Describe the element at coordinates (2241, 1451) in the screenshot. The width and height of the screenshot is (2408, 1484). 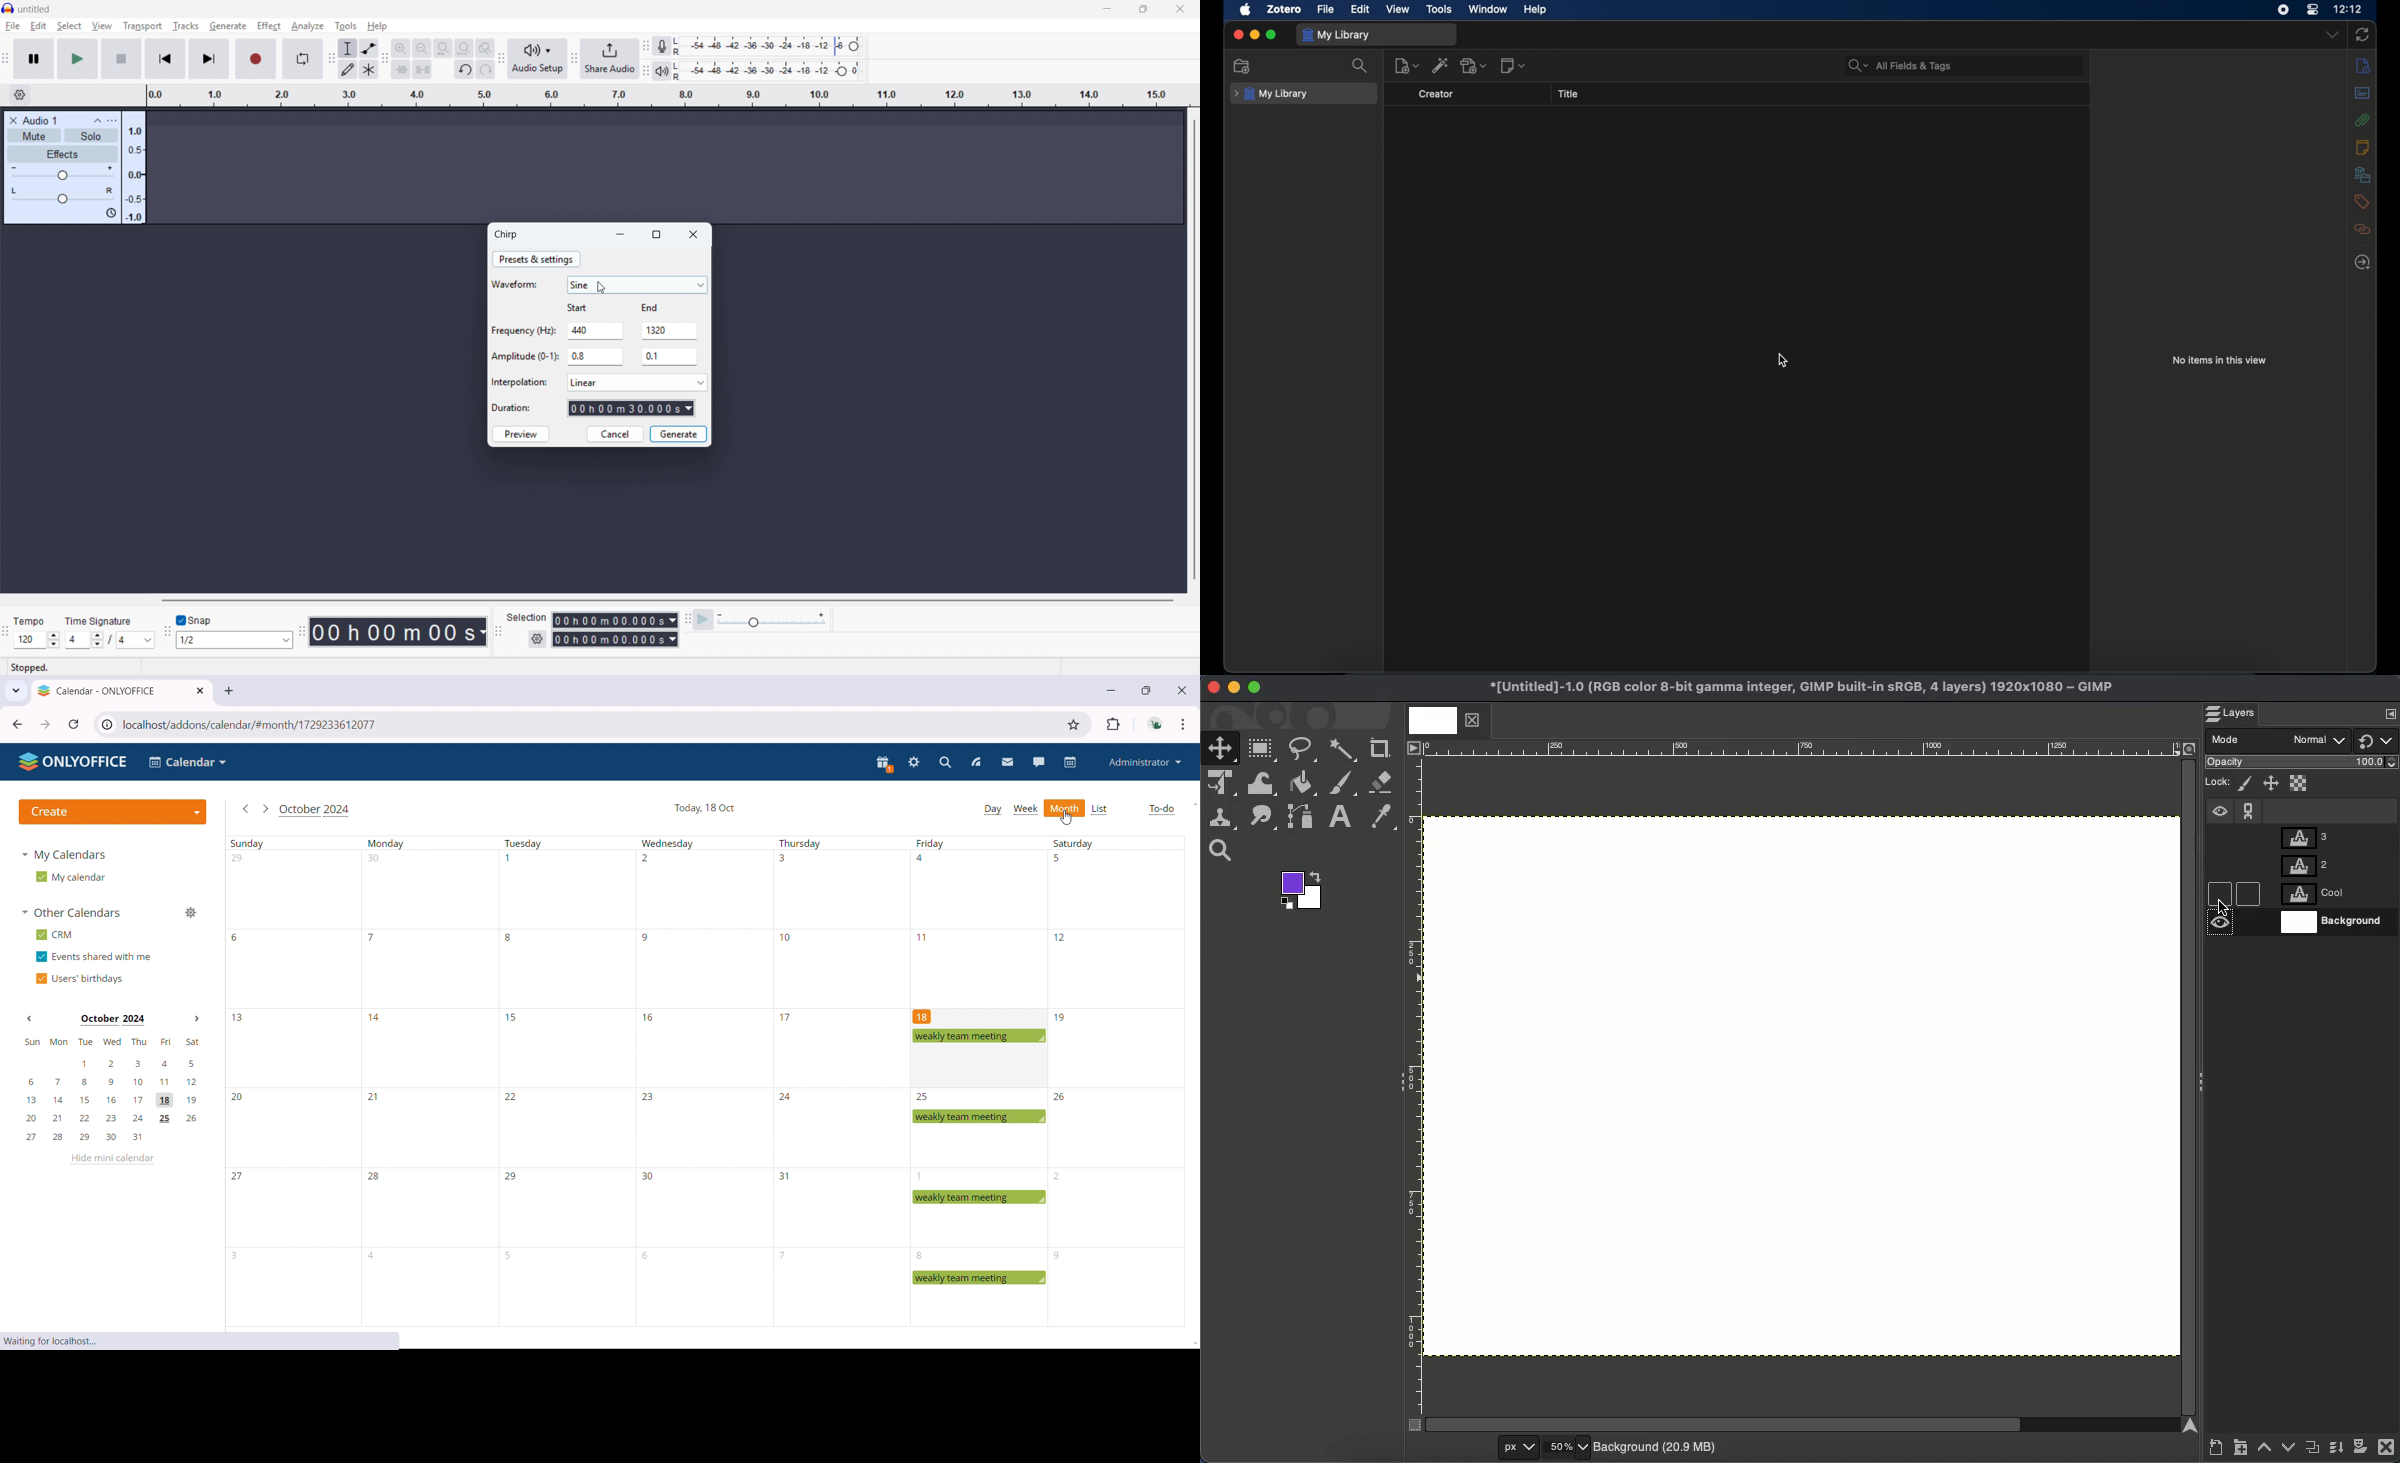
I see `Create new layer group` at that location.